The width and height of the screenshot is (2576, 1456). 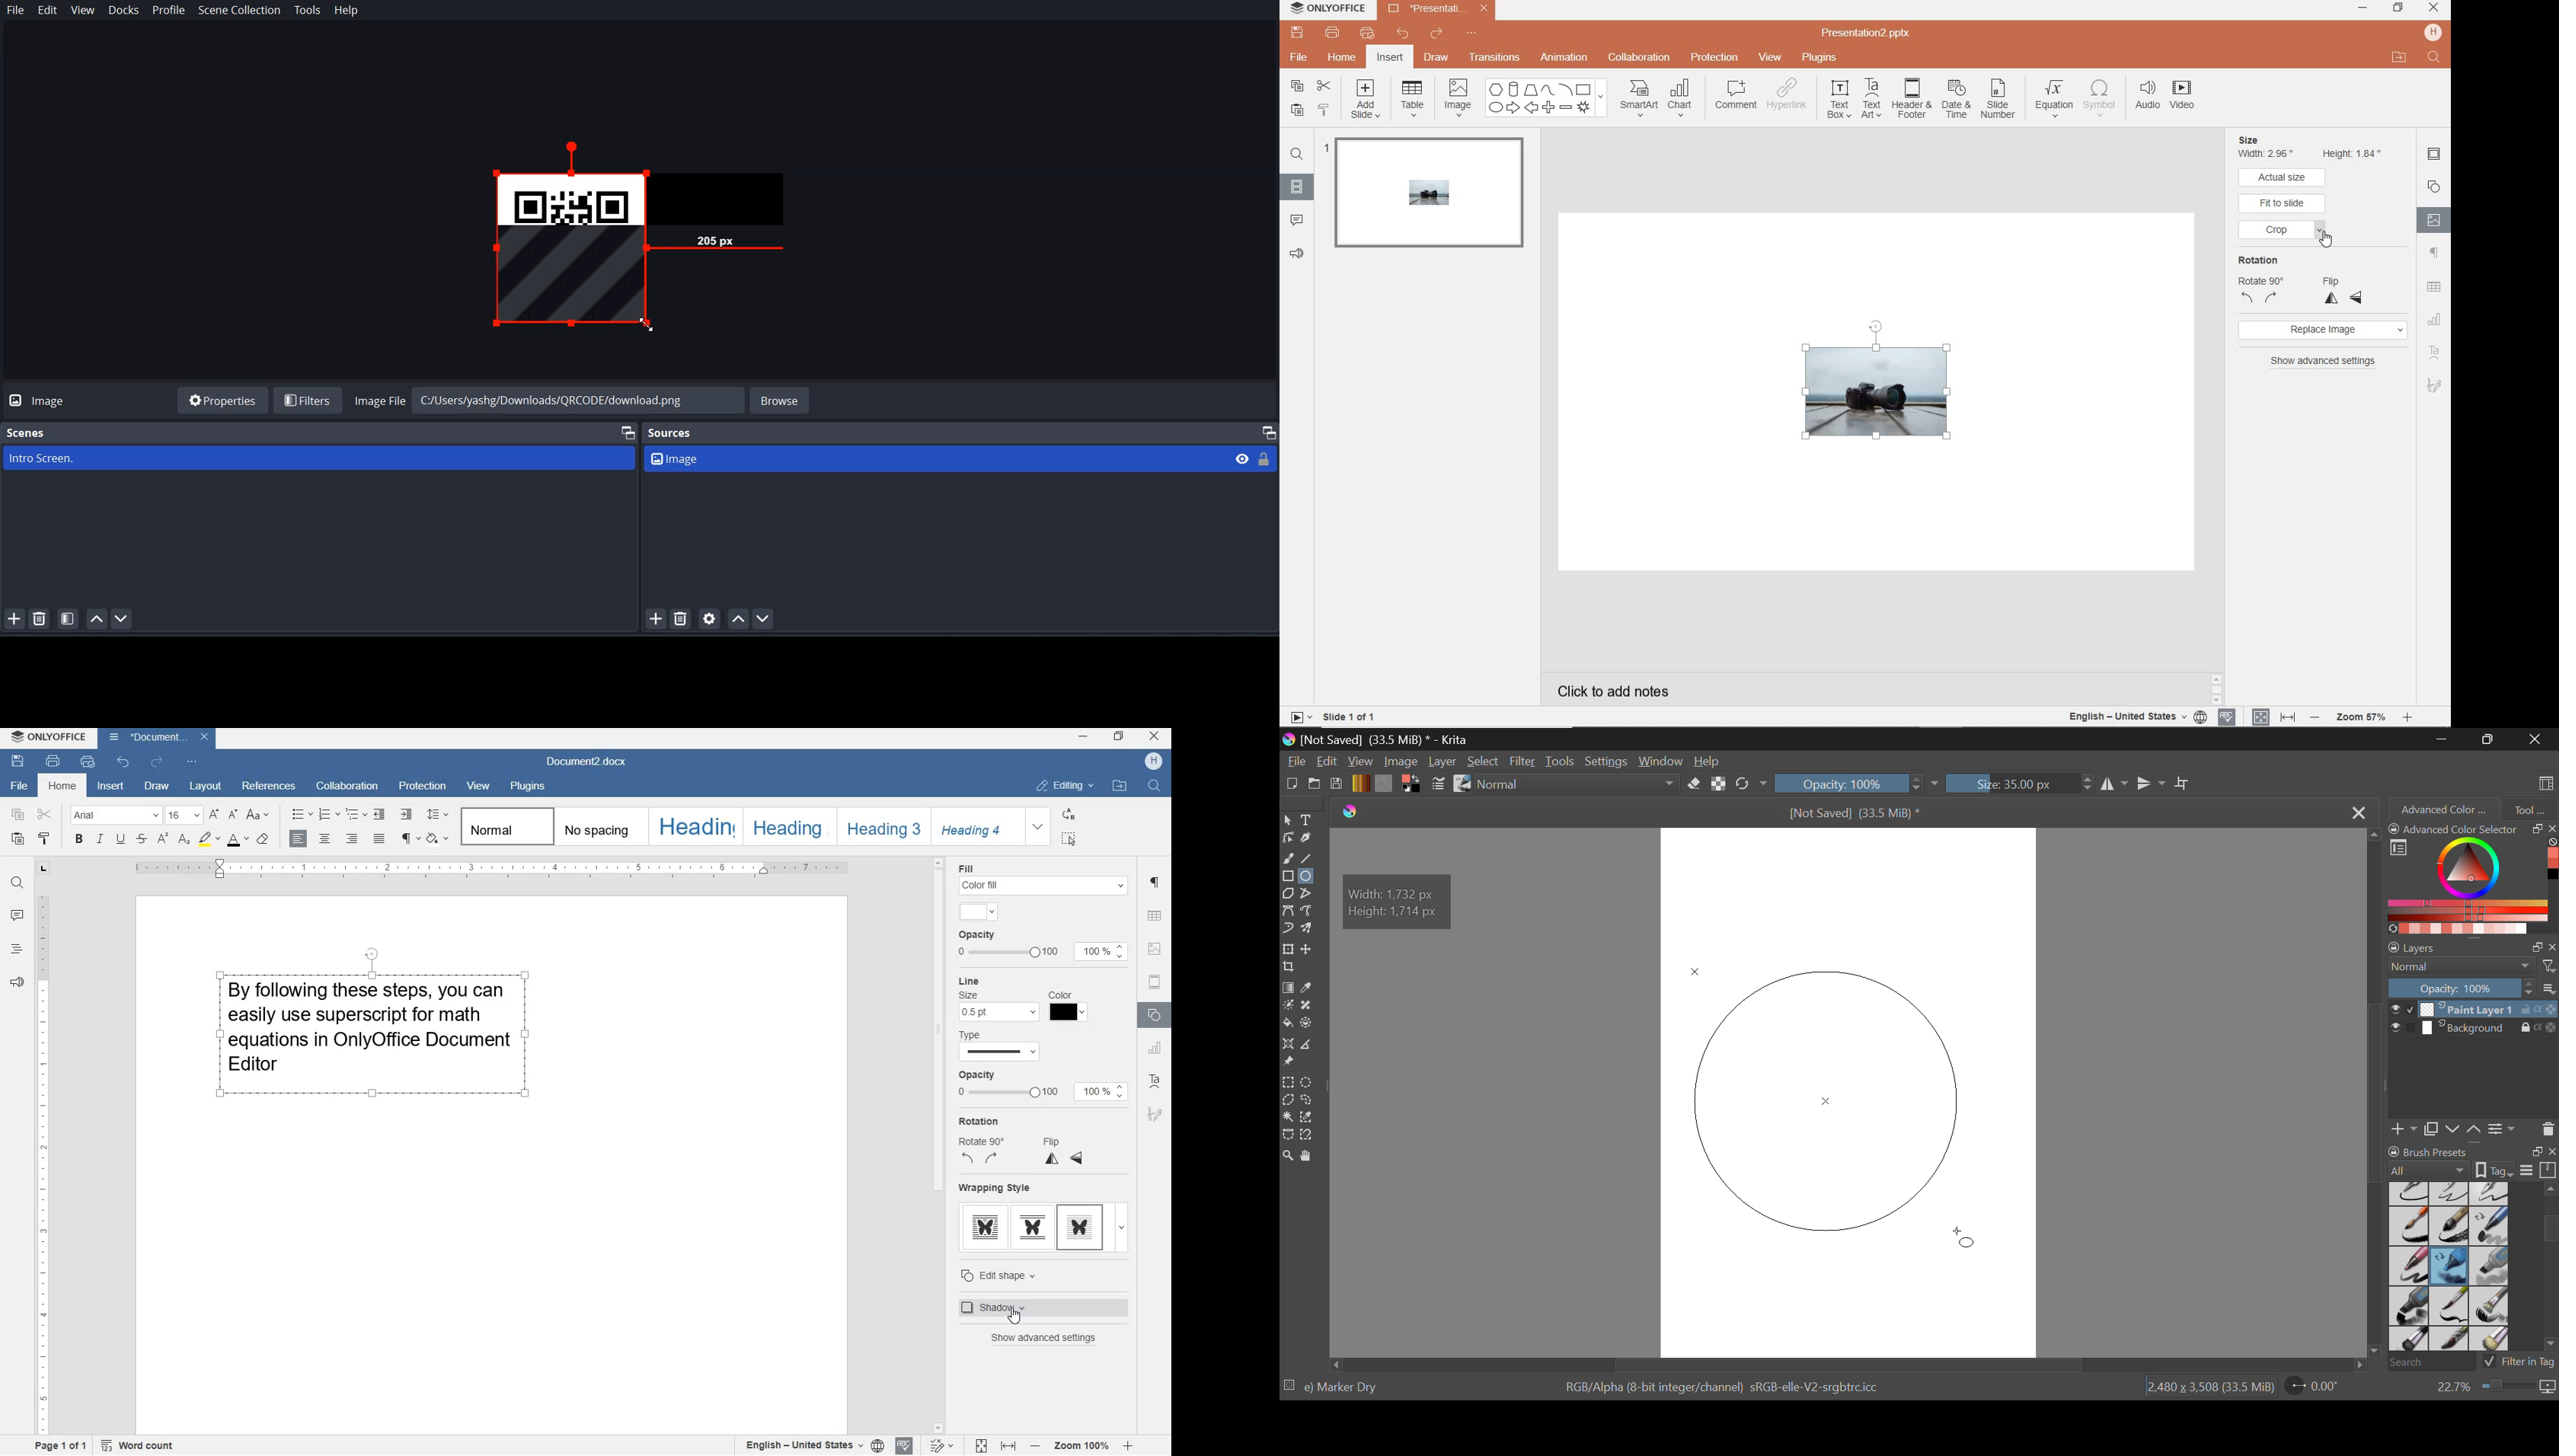 I want to click on Layer Settings, so click(x=2472, y=945).